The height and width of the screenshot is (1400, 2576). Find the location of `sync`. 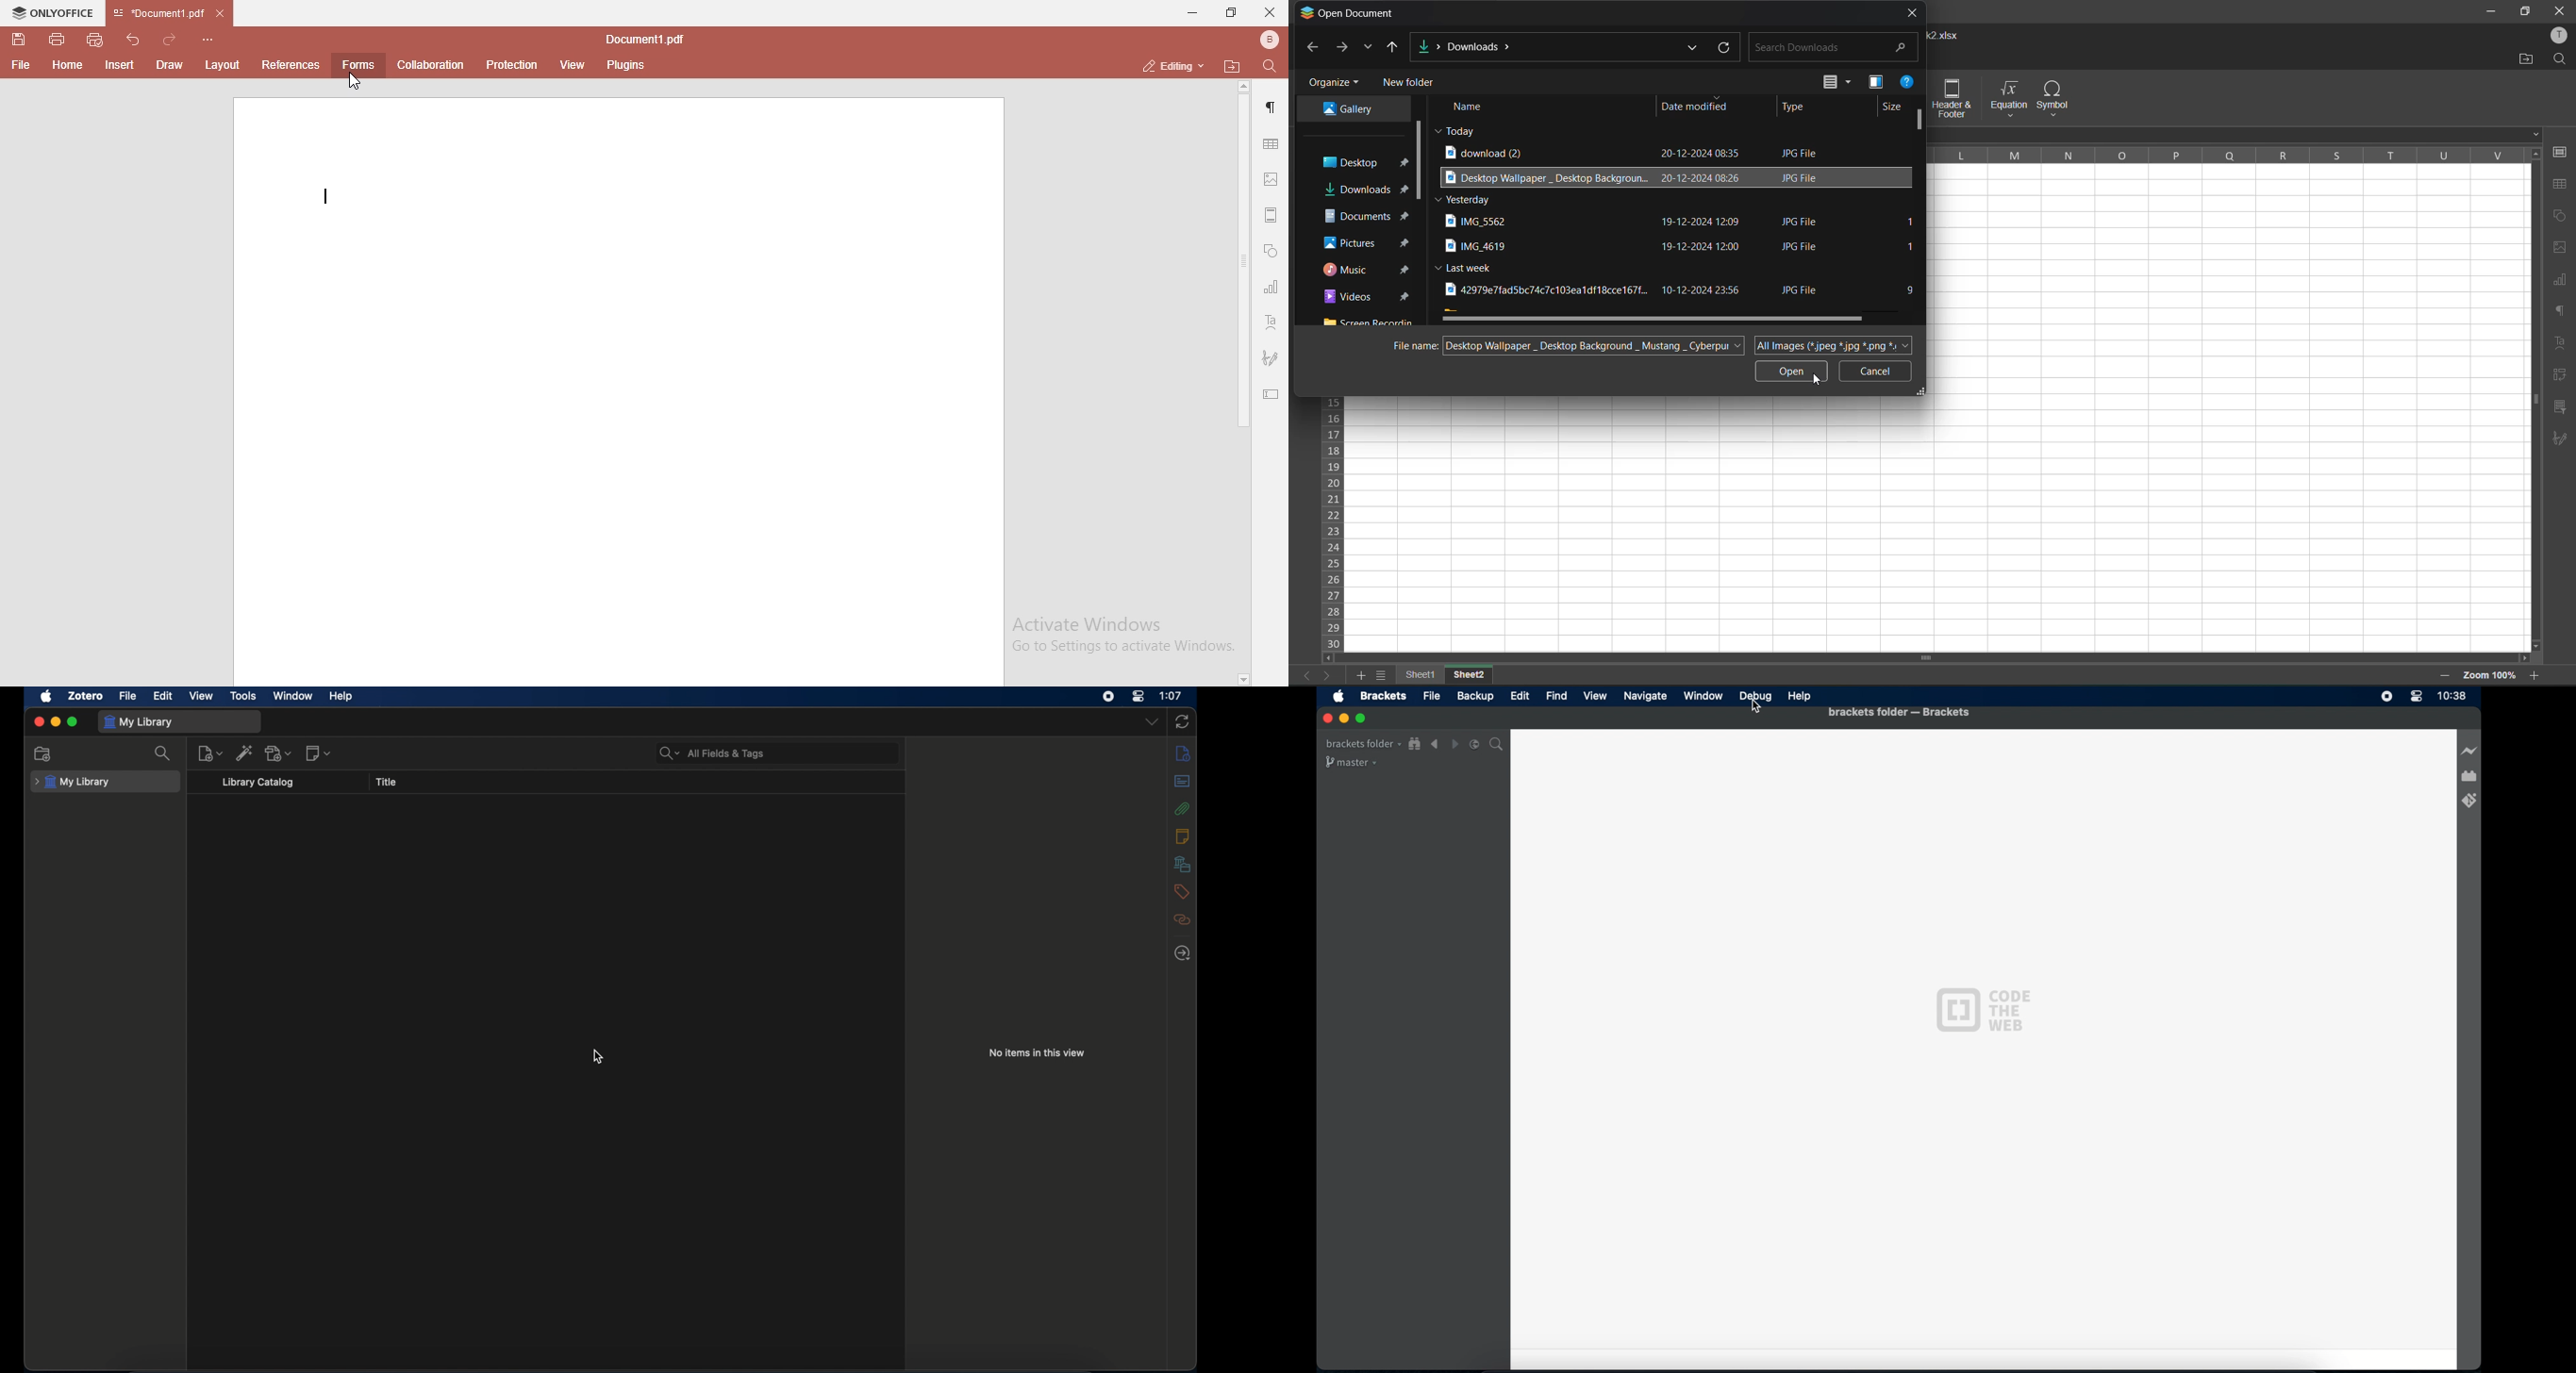

sync is located at coordinates (1182, 721).